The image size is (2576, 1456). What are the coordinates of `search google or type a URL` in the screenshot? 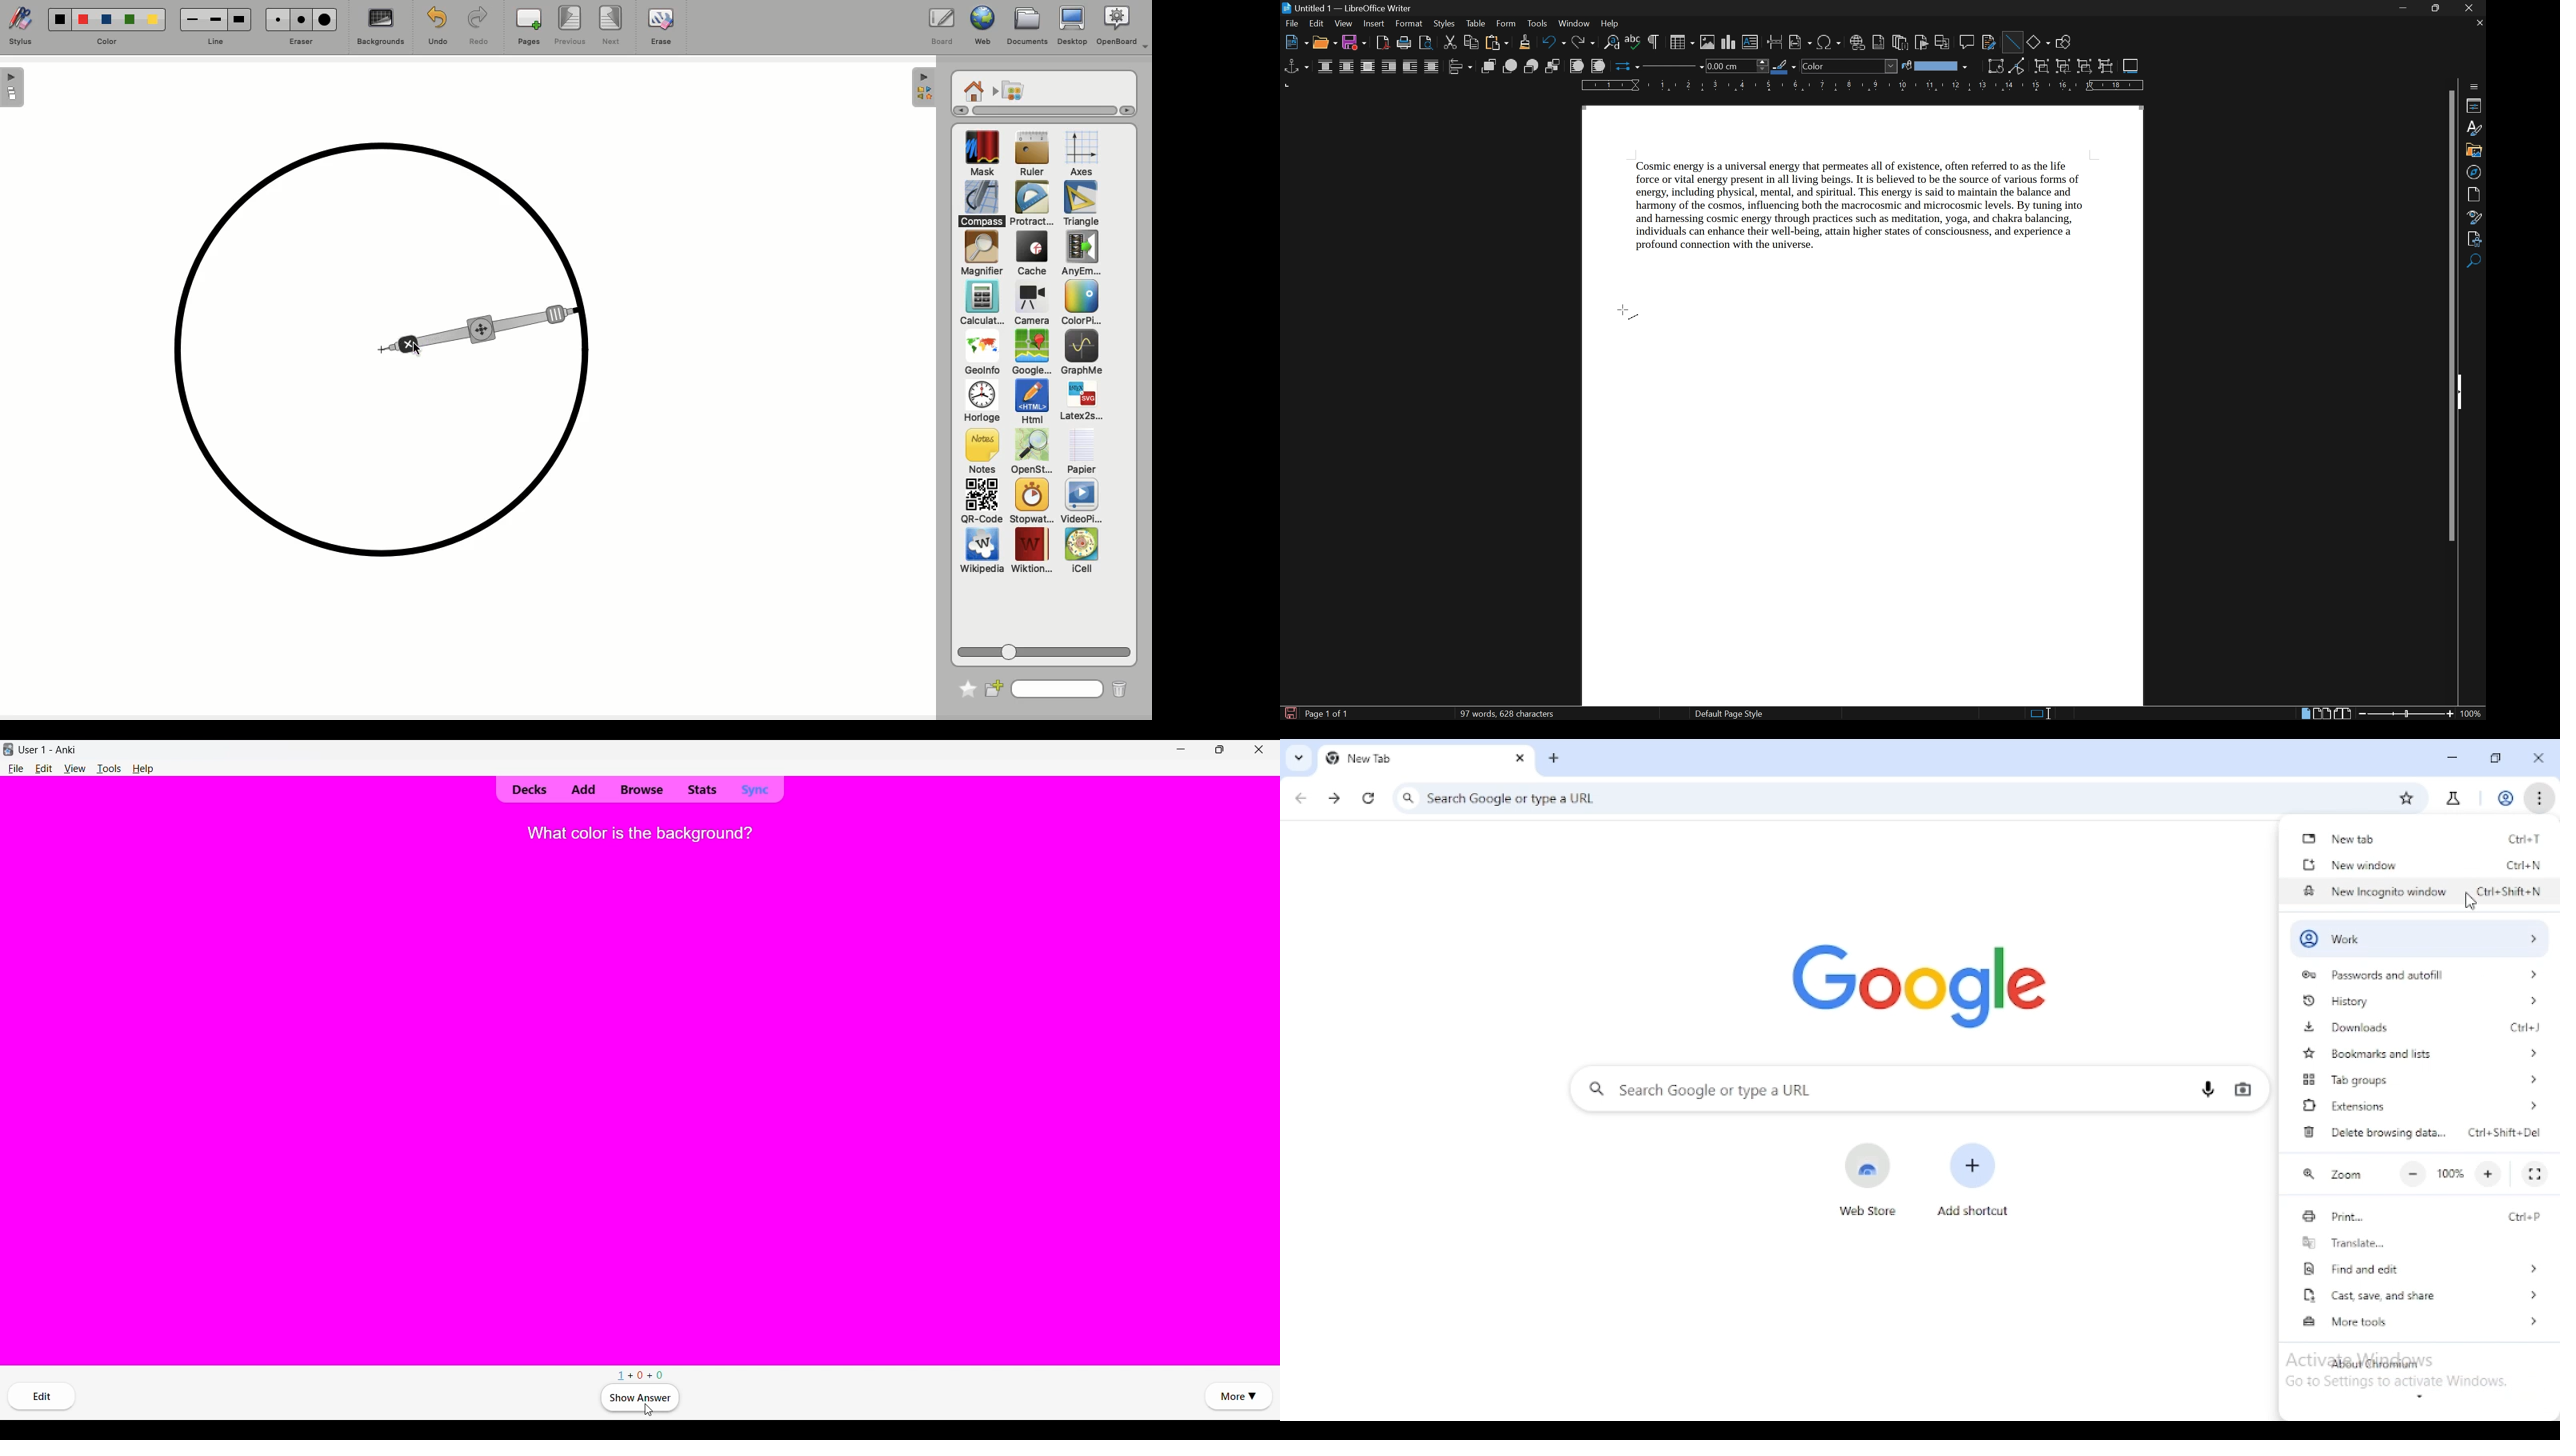 It's located at (1886, 799).